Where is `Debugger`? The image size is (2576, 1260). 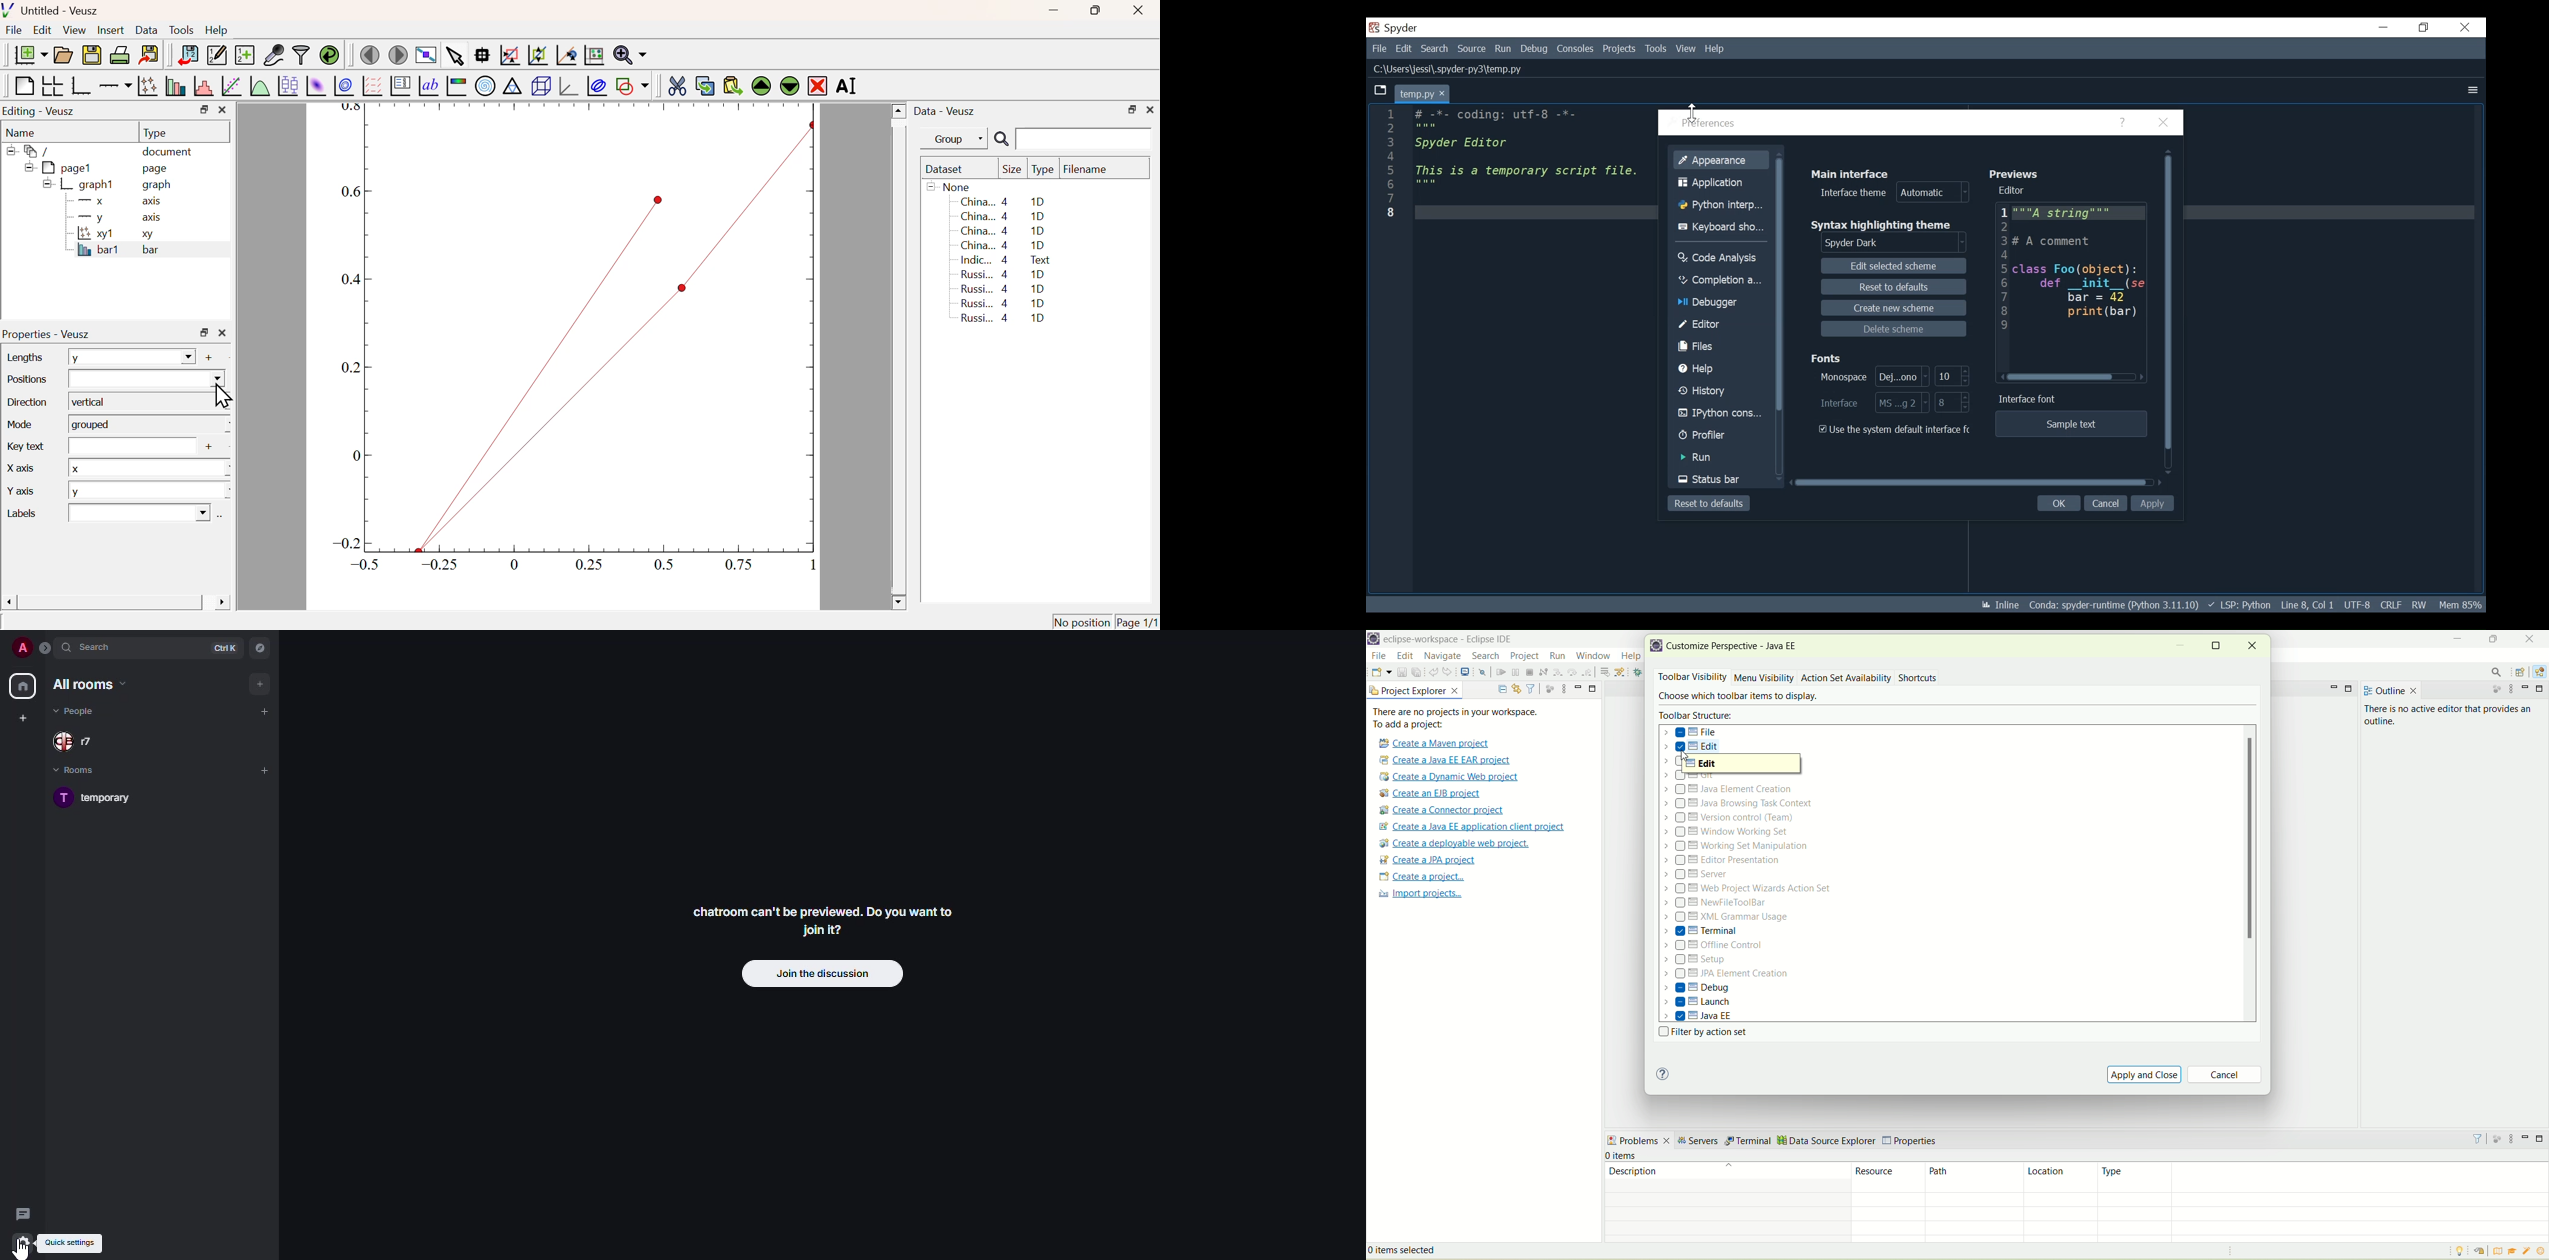 Debugger is located at coordinates (1720, 302).